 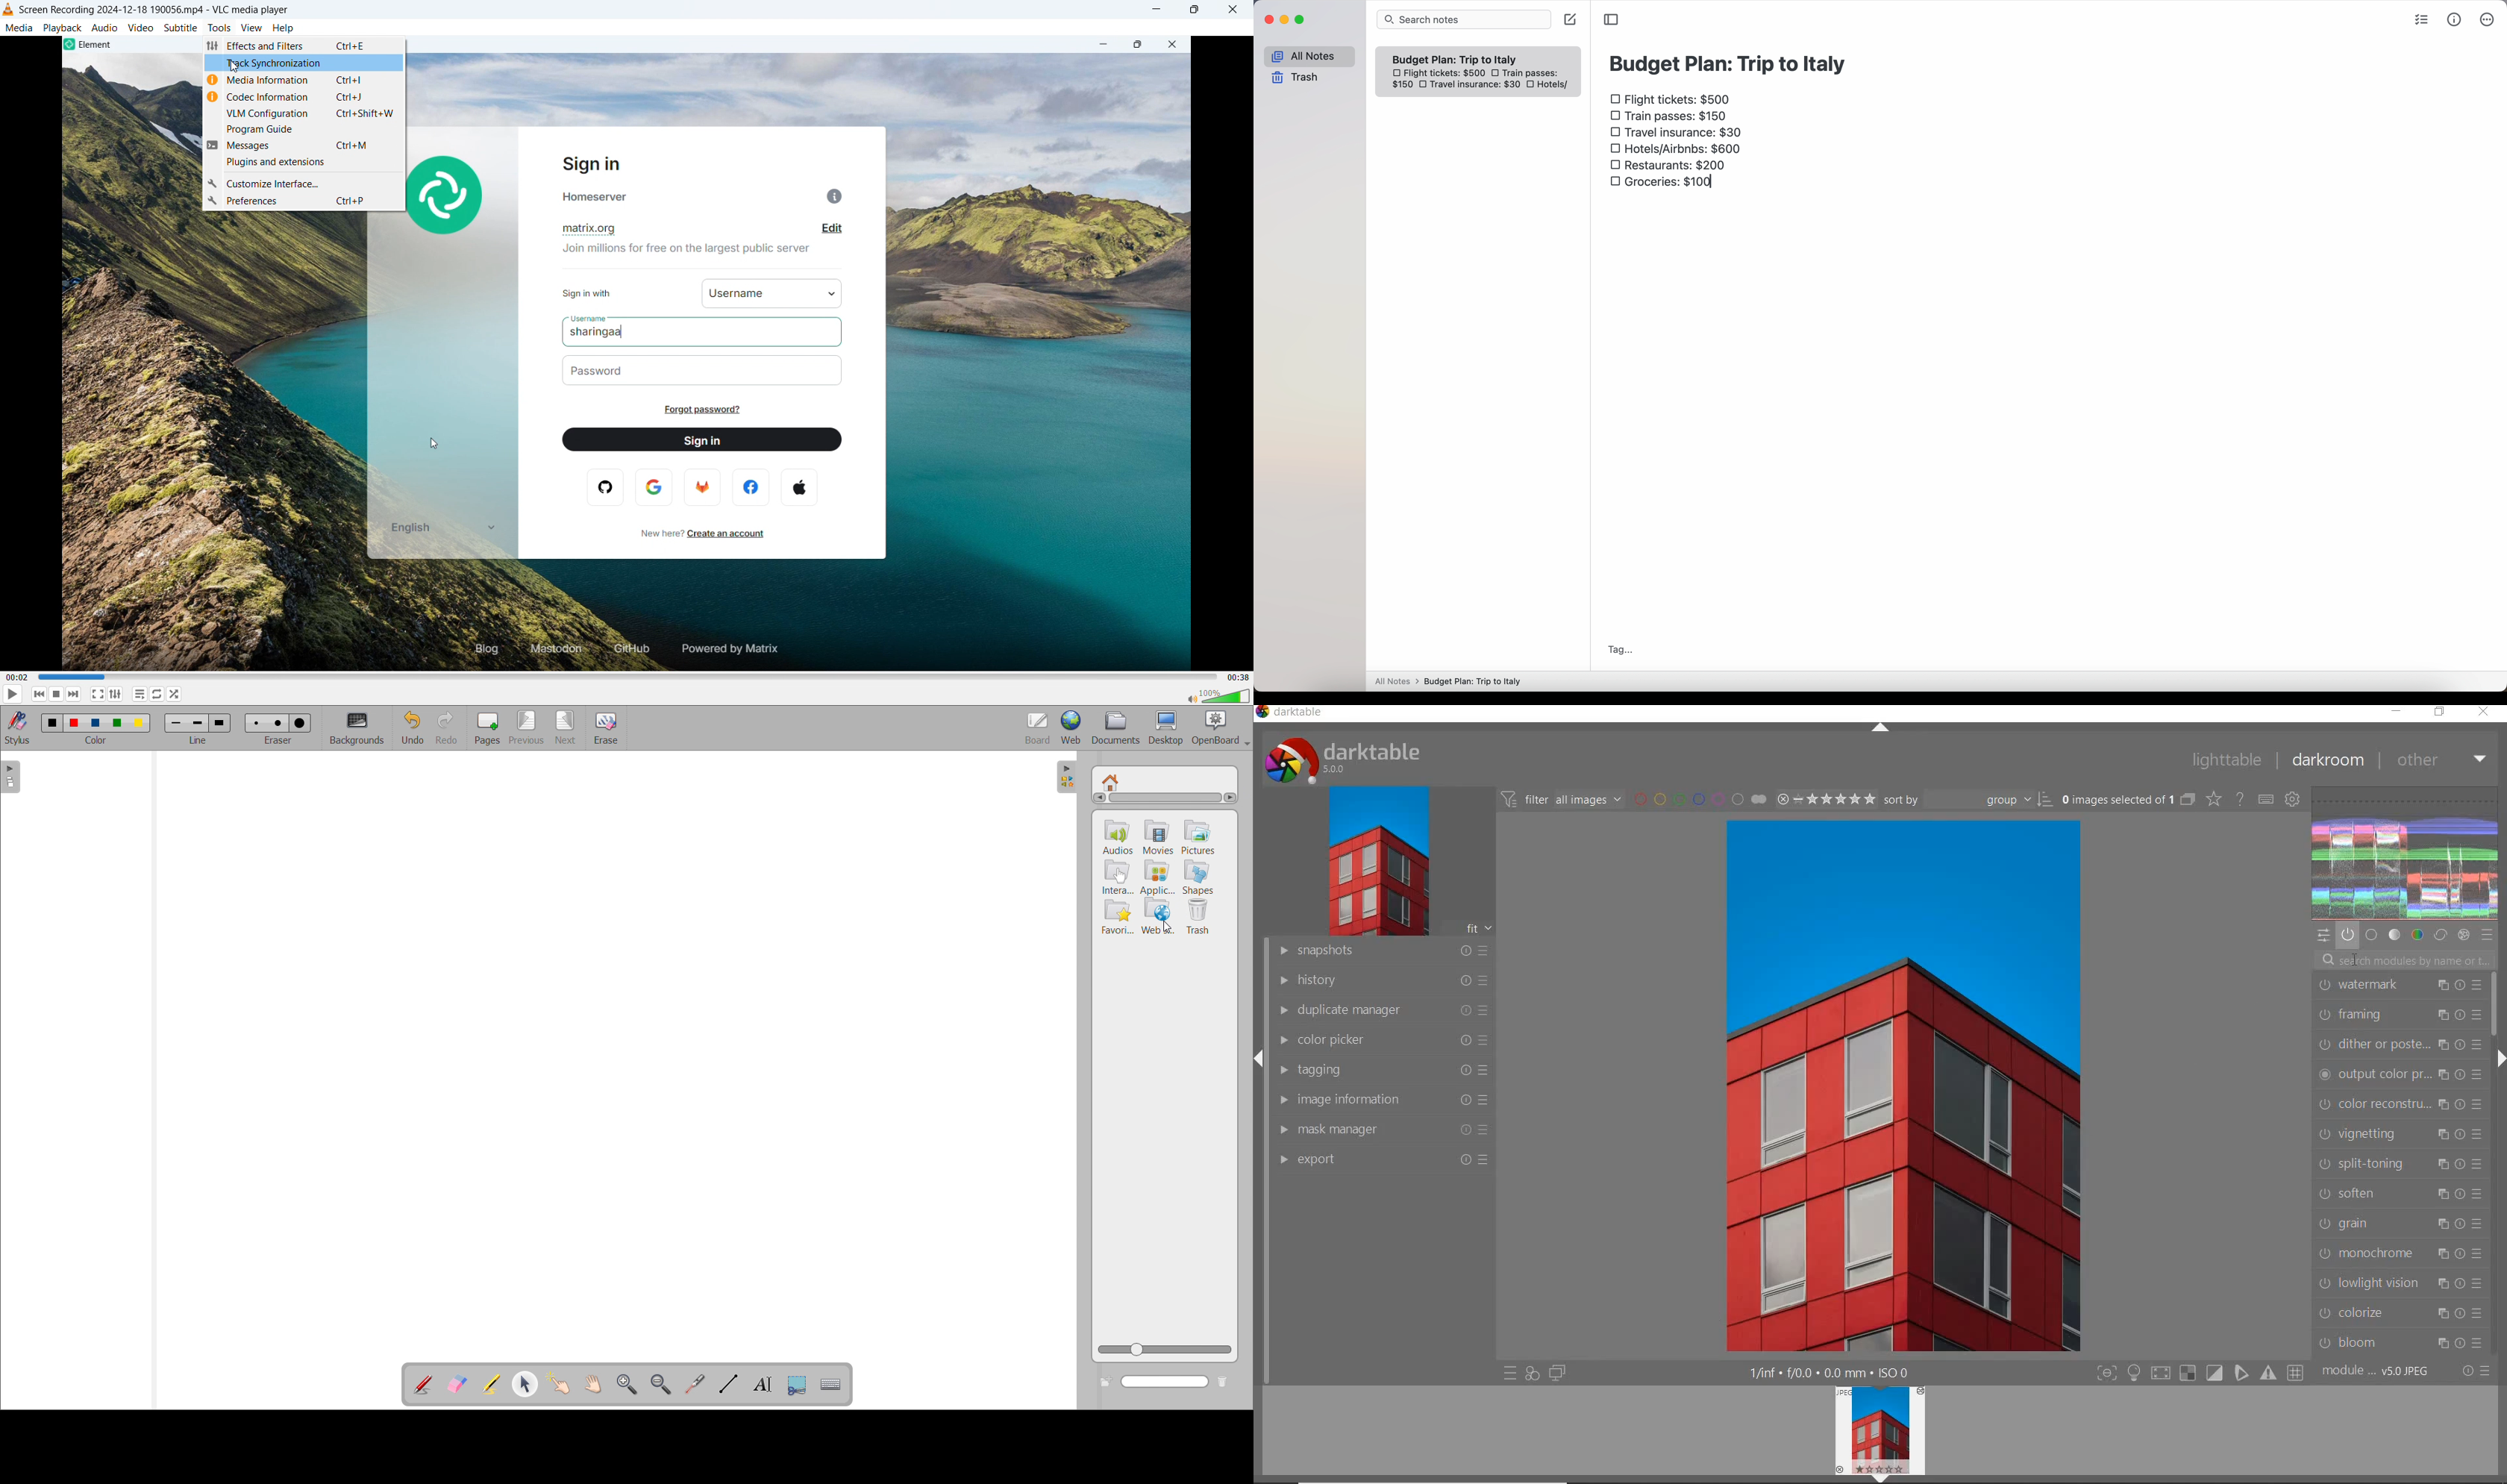 I want to click on close, so click(x=1233, y=10).